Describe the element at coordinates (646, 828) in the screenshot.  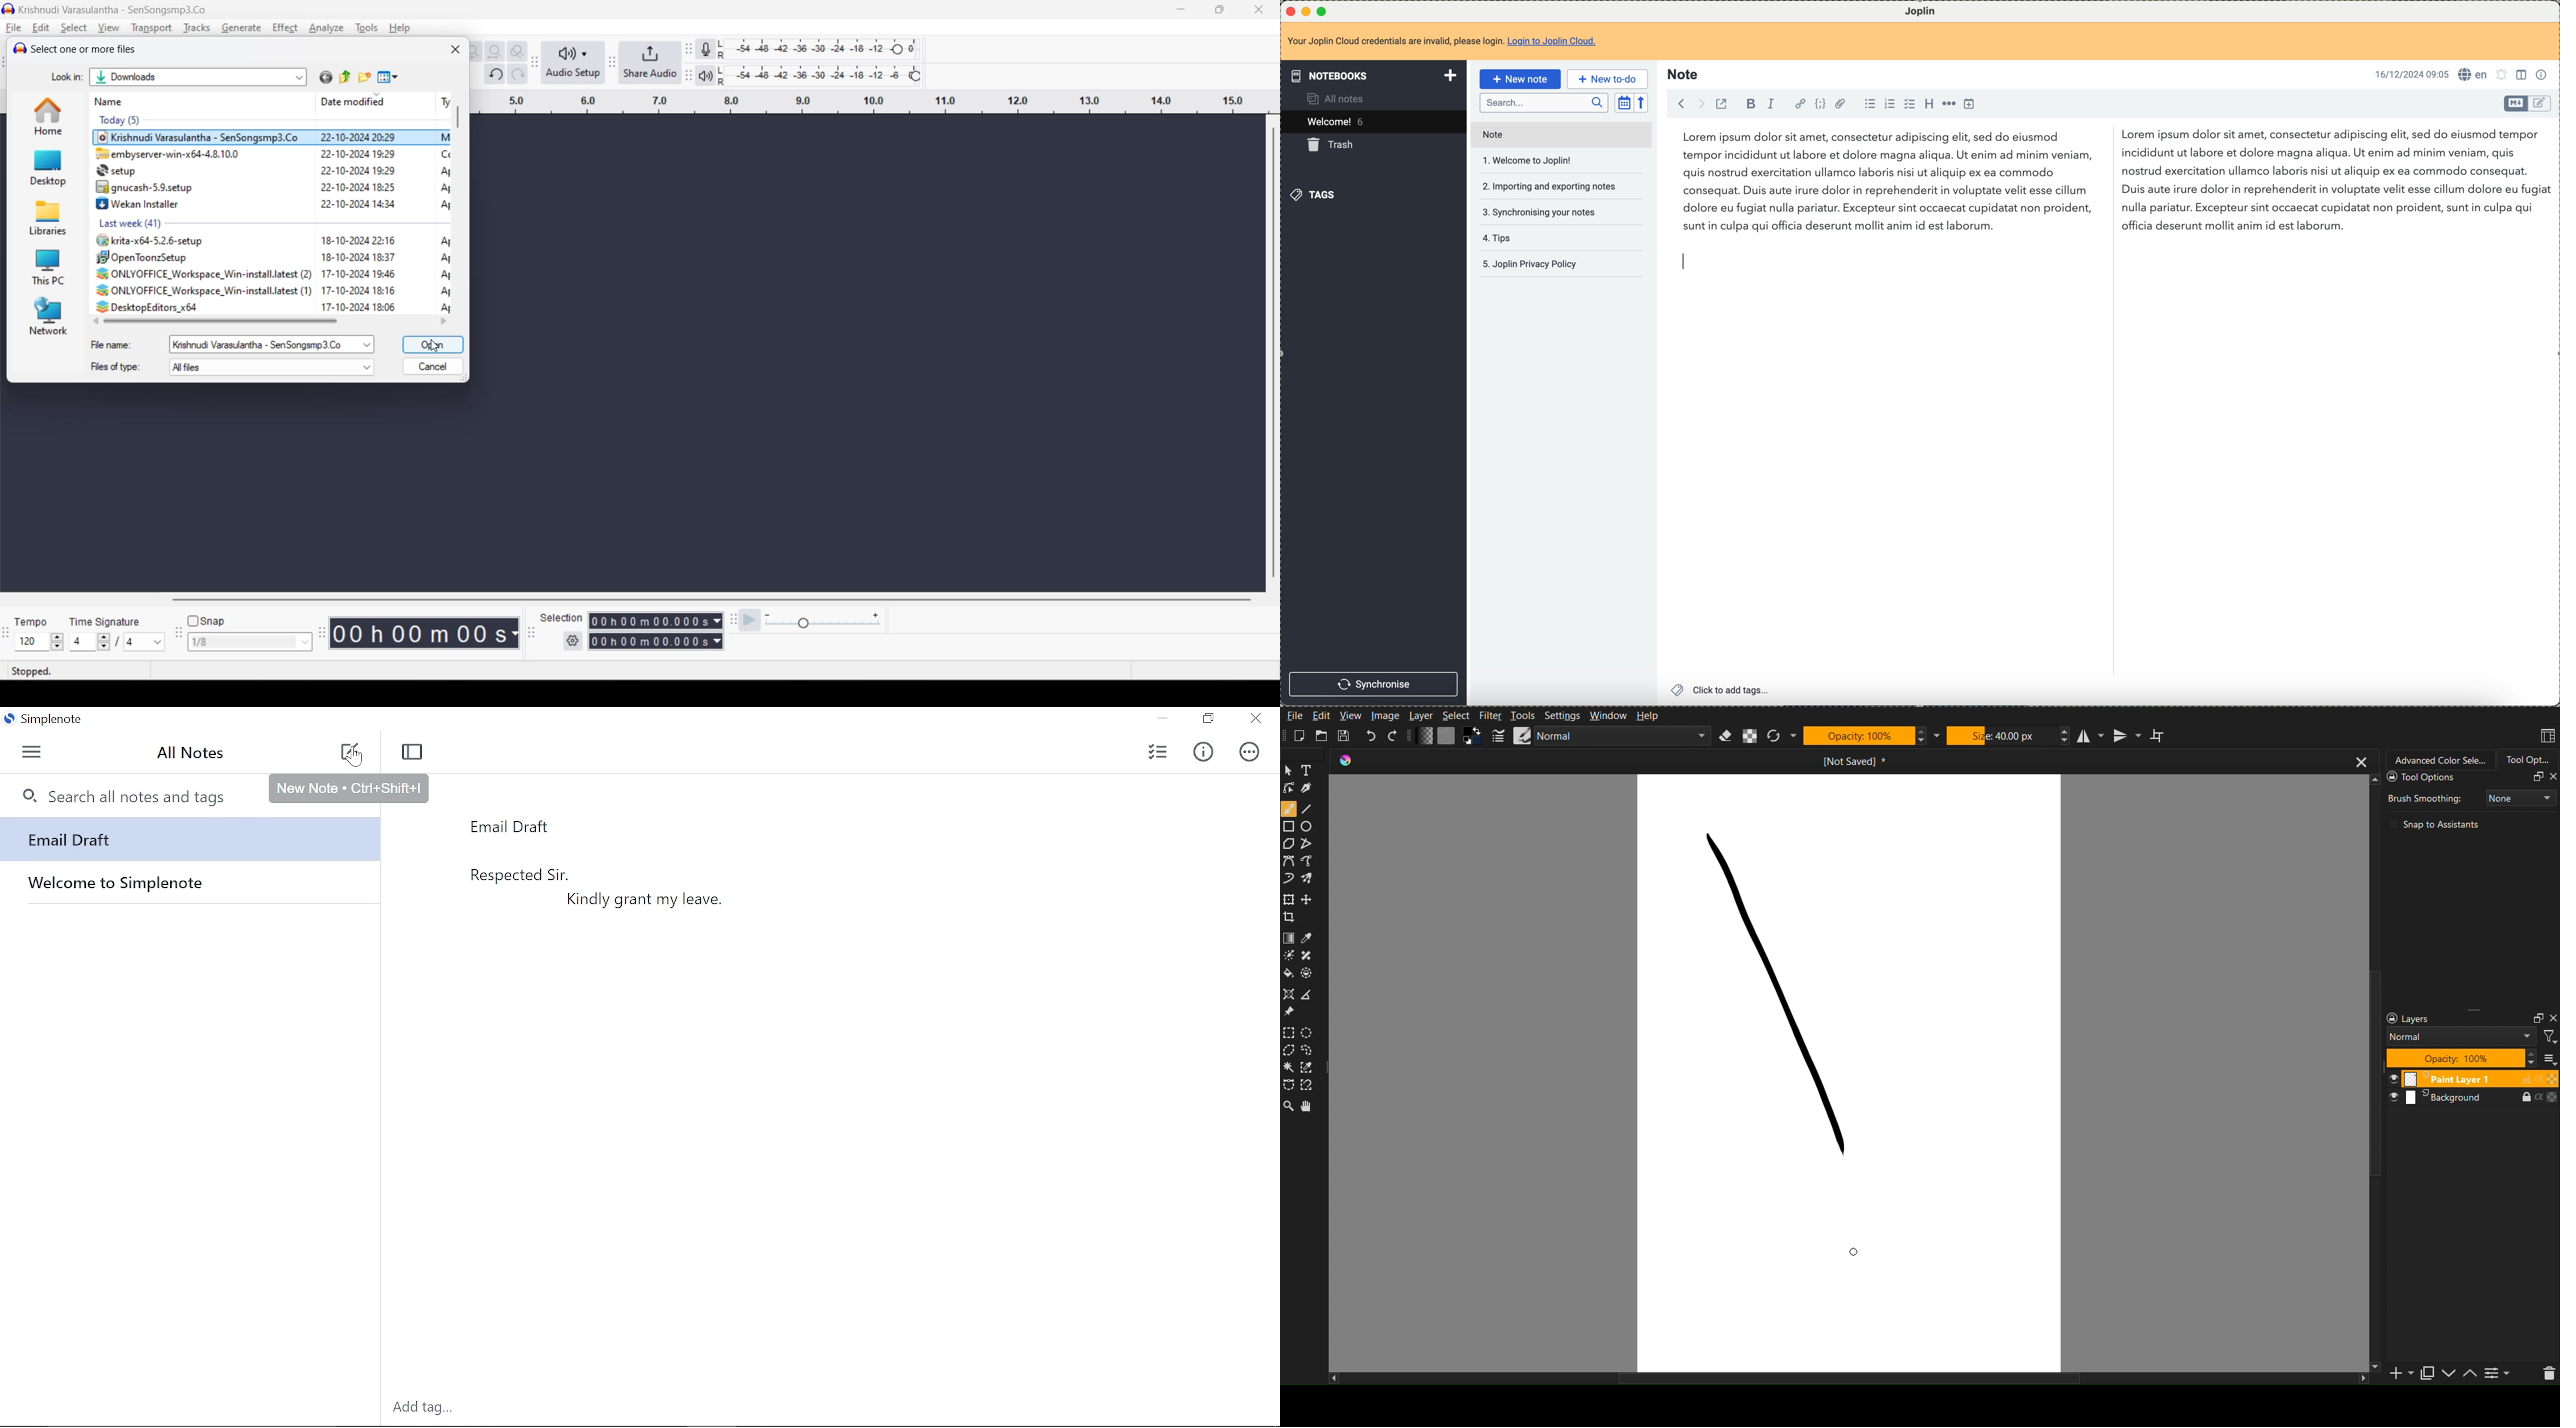
I see `Title of the current note` at that location.